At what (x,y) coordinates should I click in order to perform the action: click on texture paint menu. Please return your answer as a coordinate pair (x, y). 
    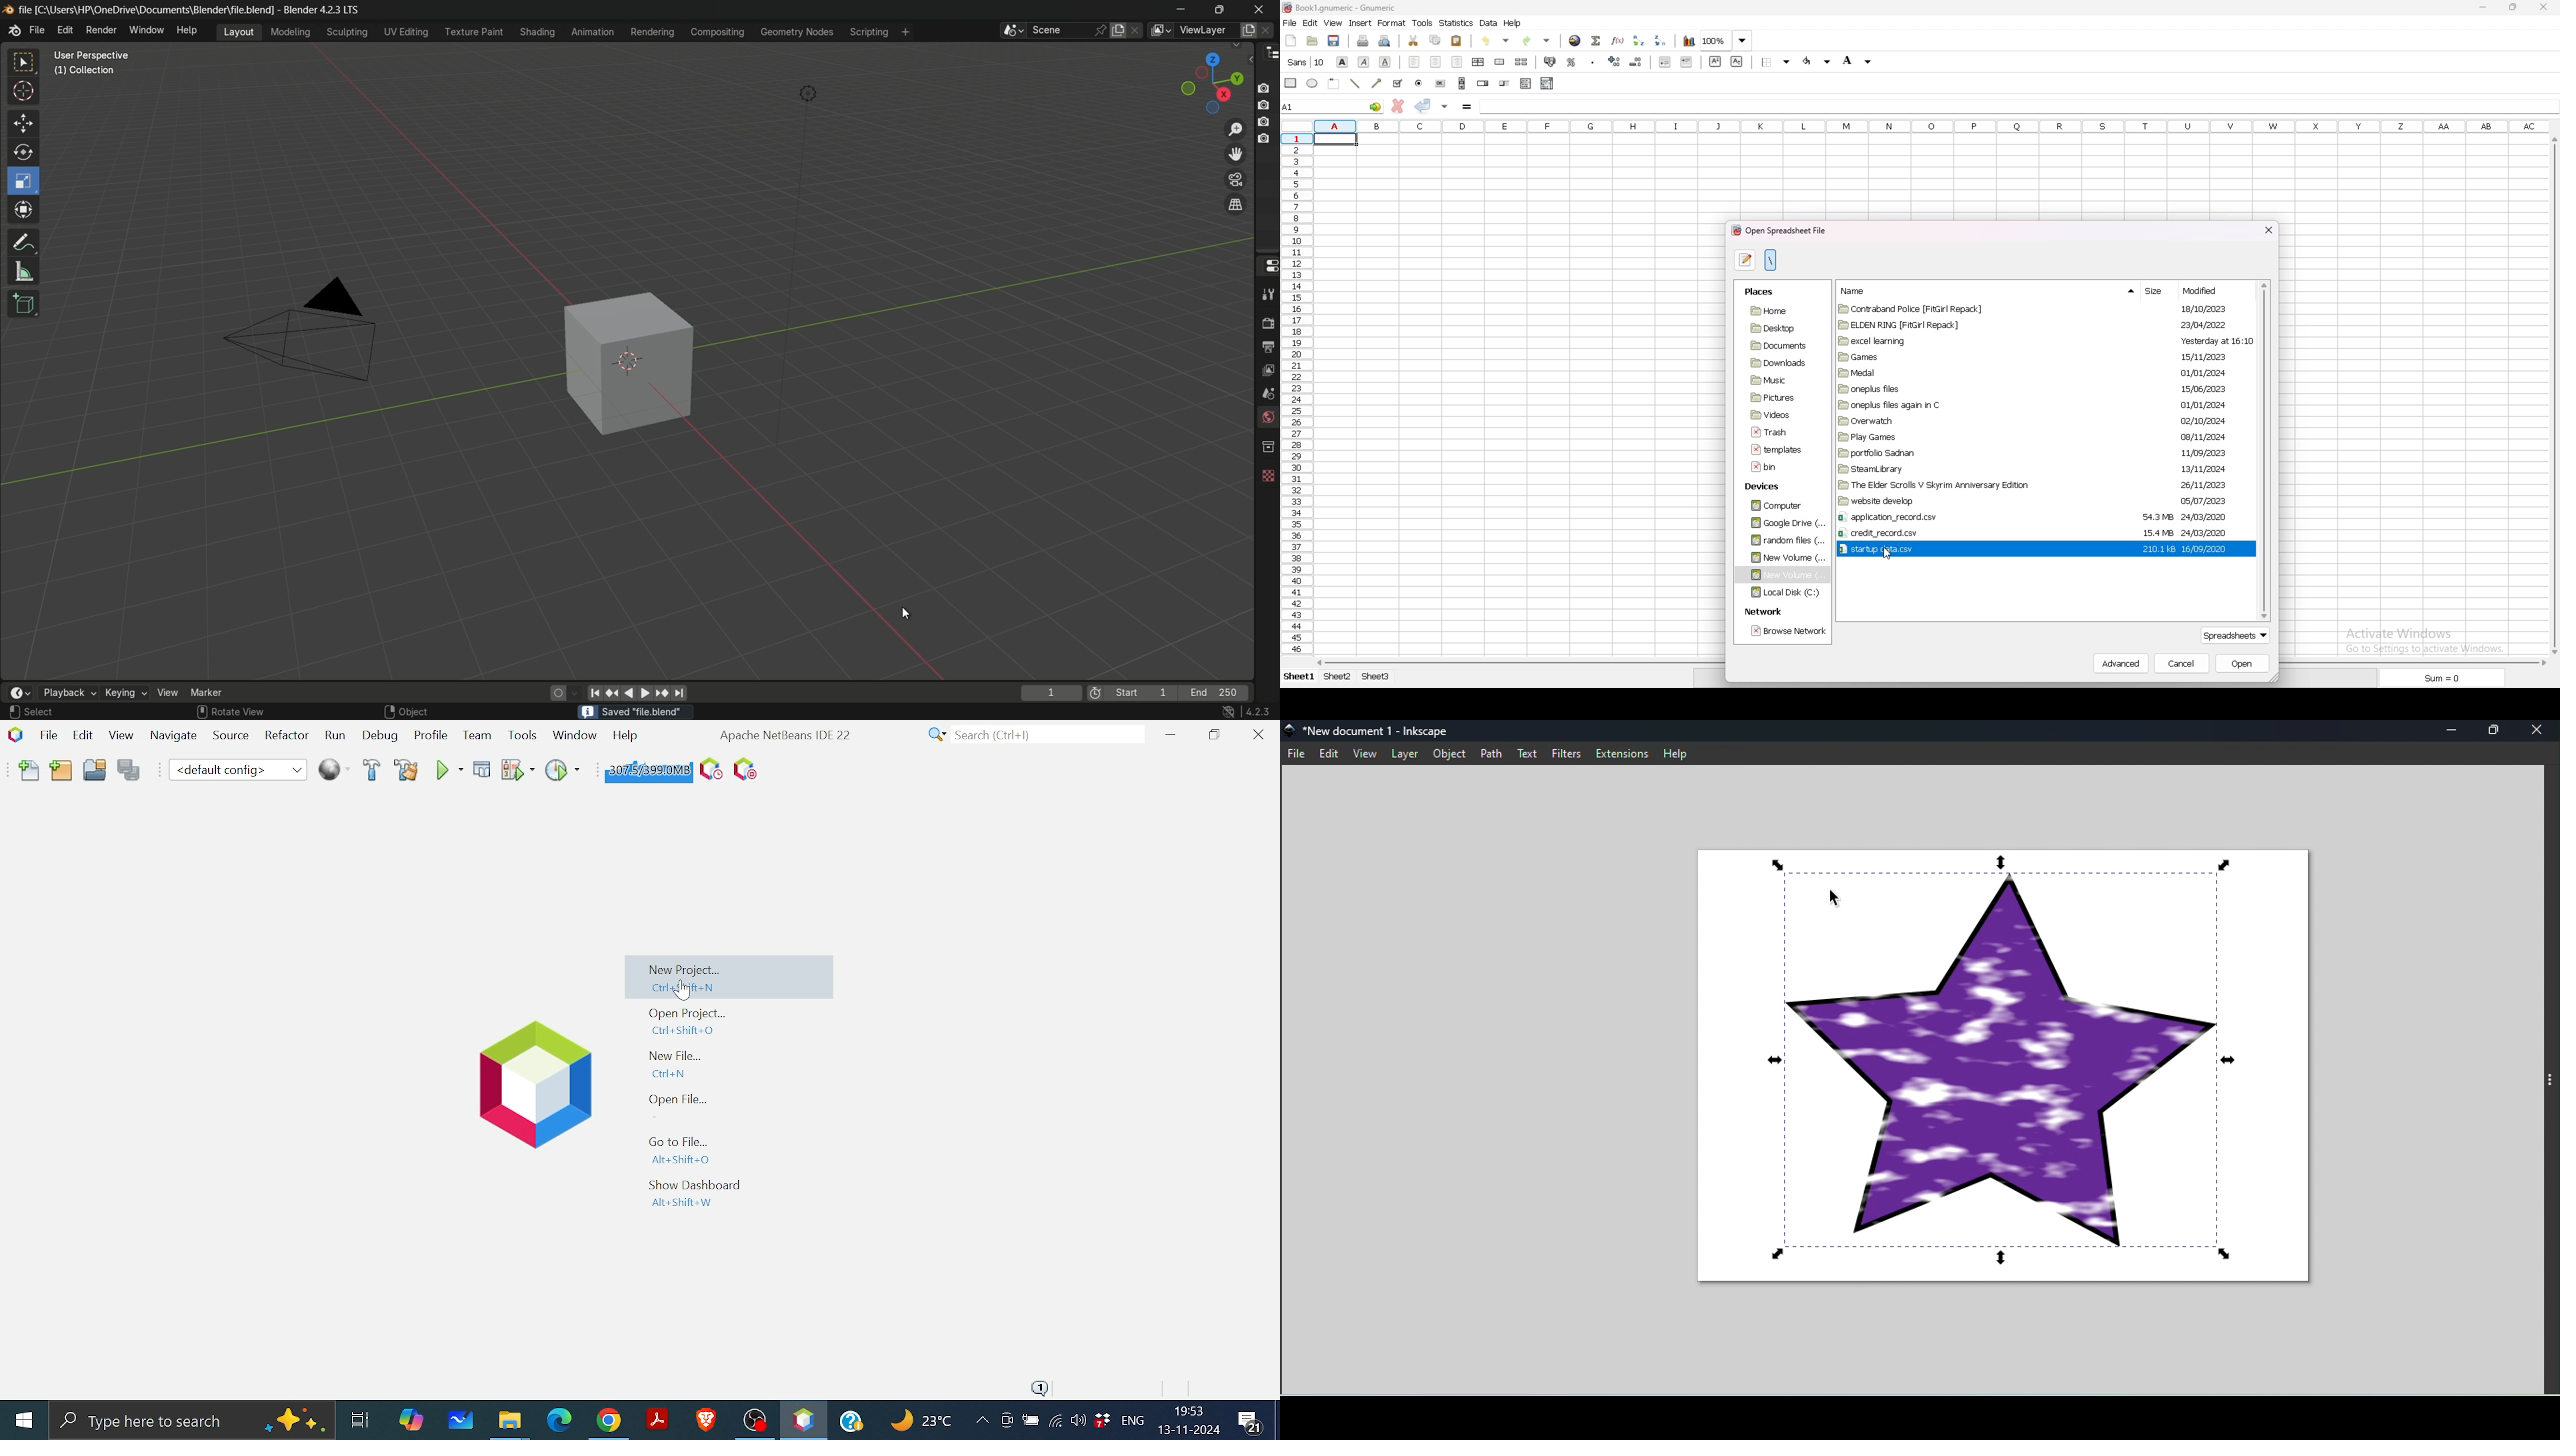
    Looking at the image, I should click on (473, 31).